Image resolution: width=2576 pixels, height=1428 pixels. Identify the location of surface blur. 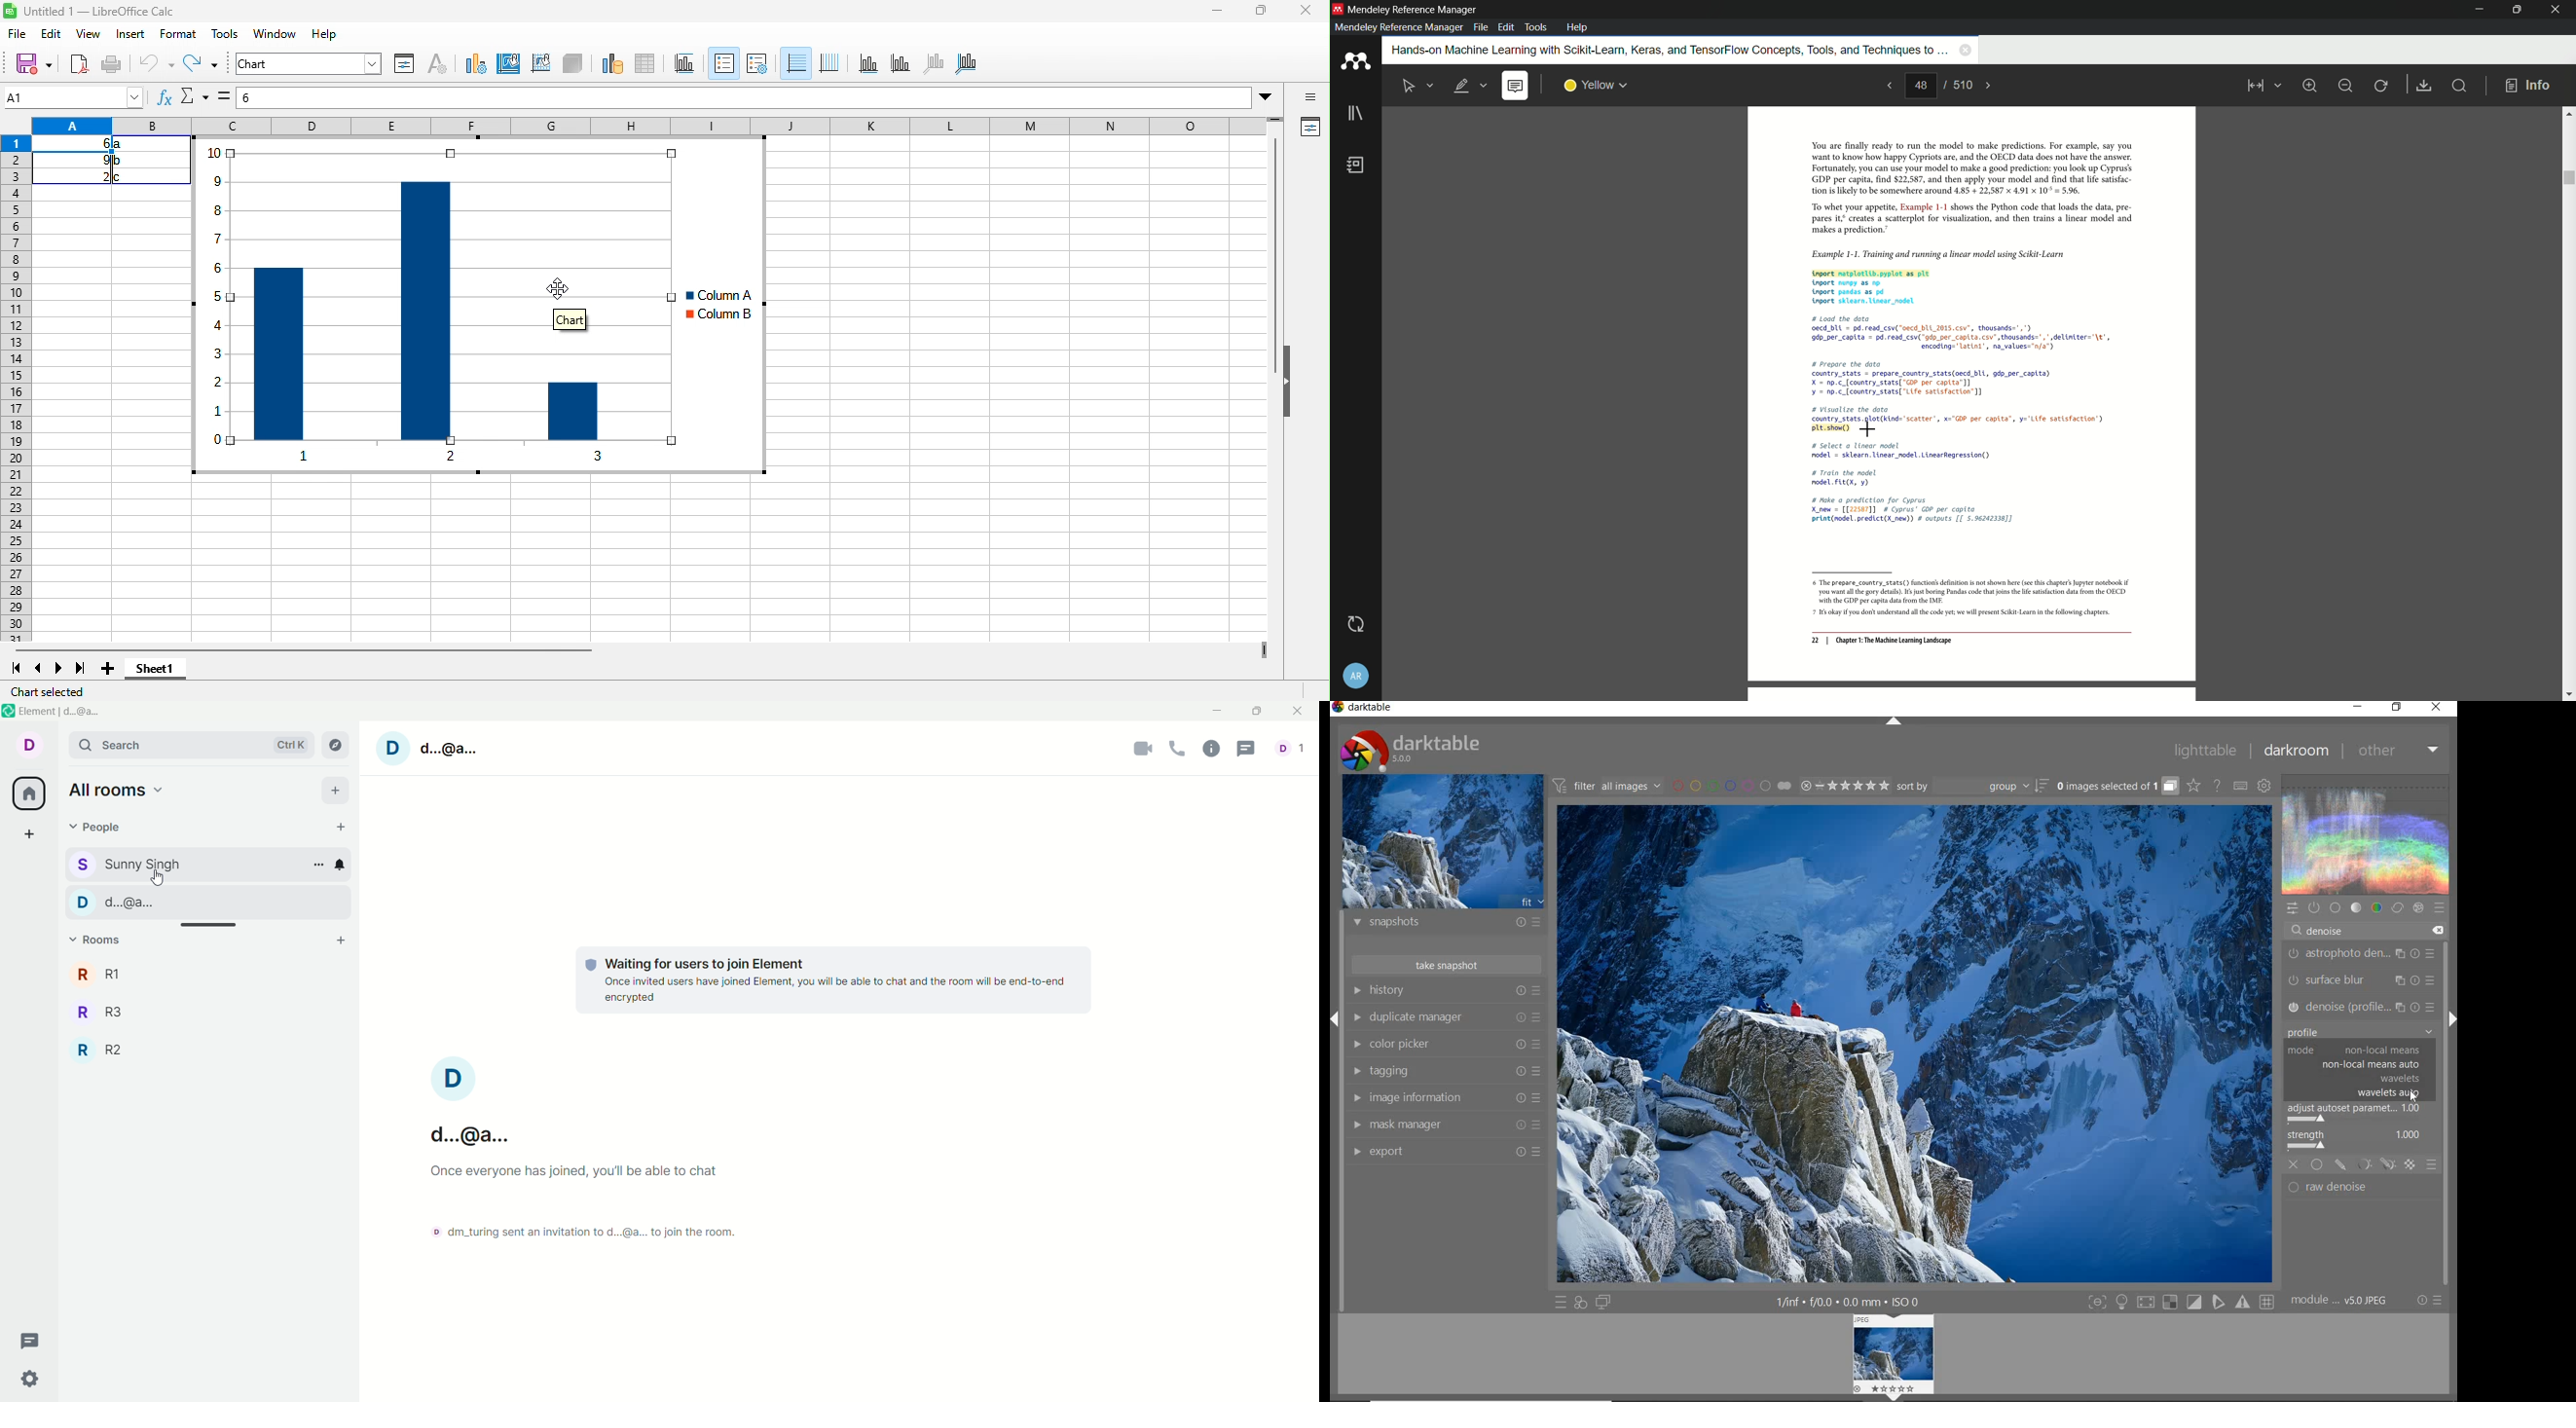
(2365, 980).